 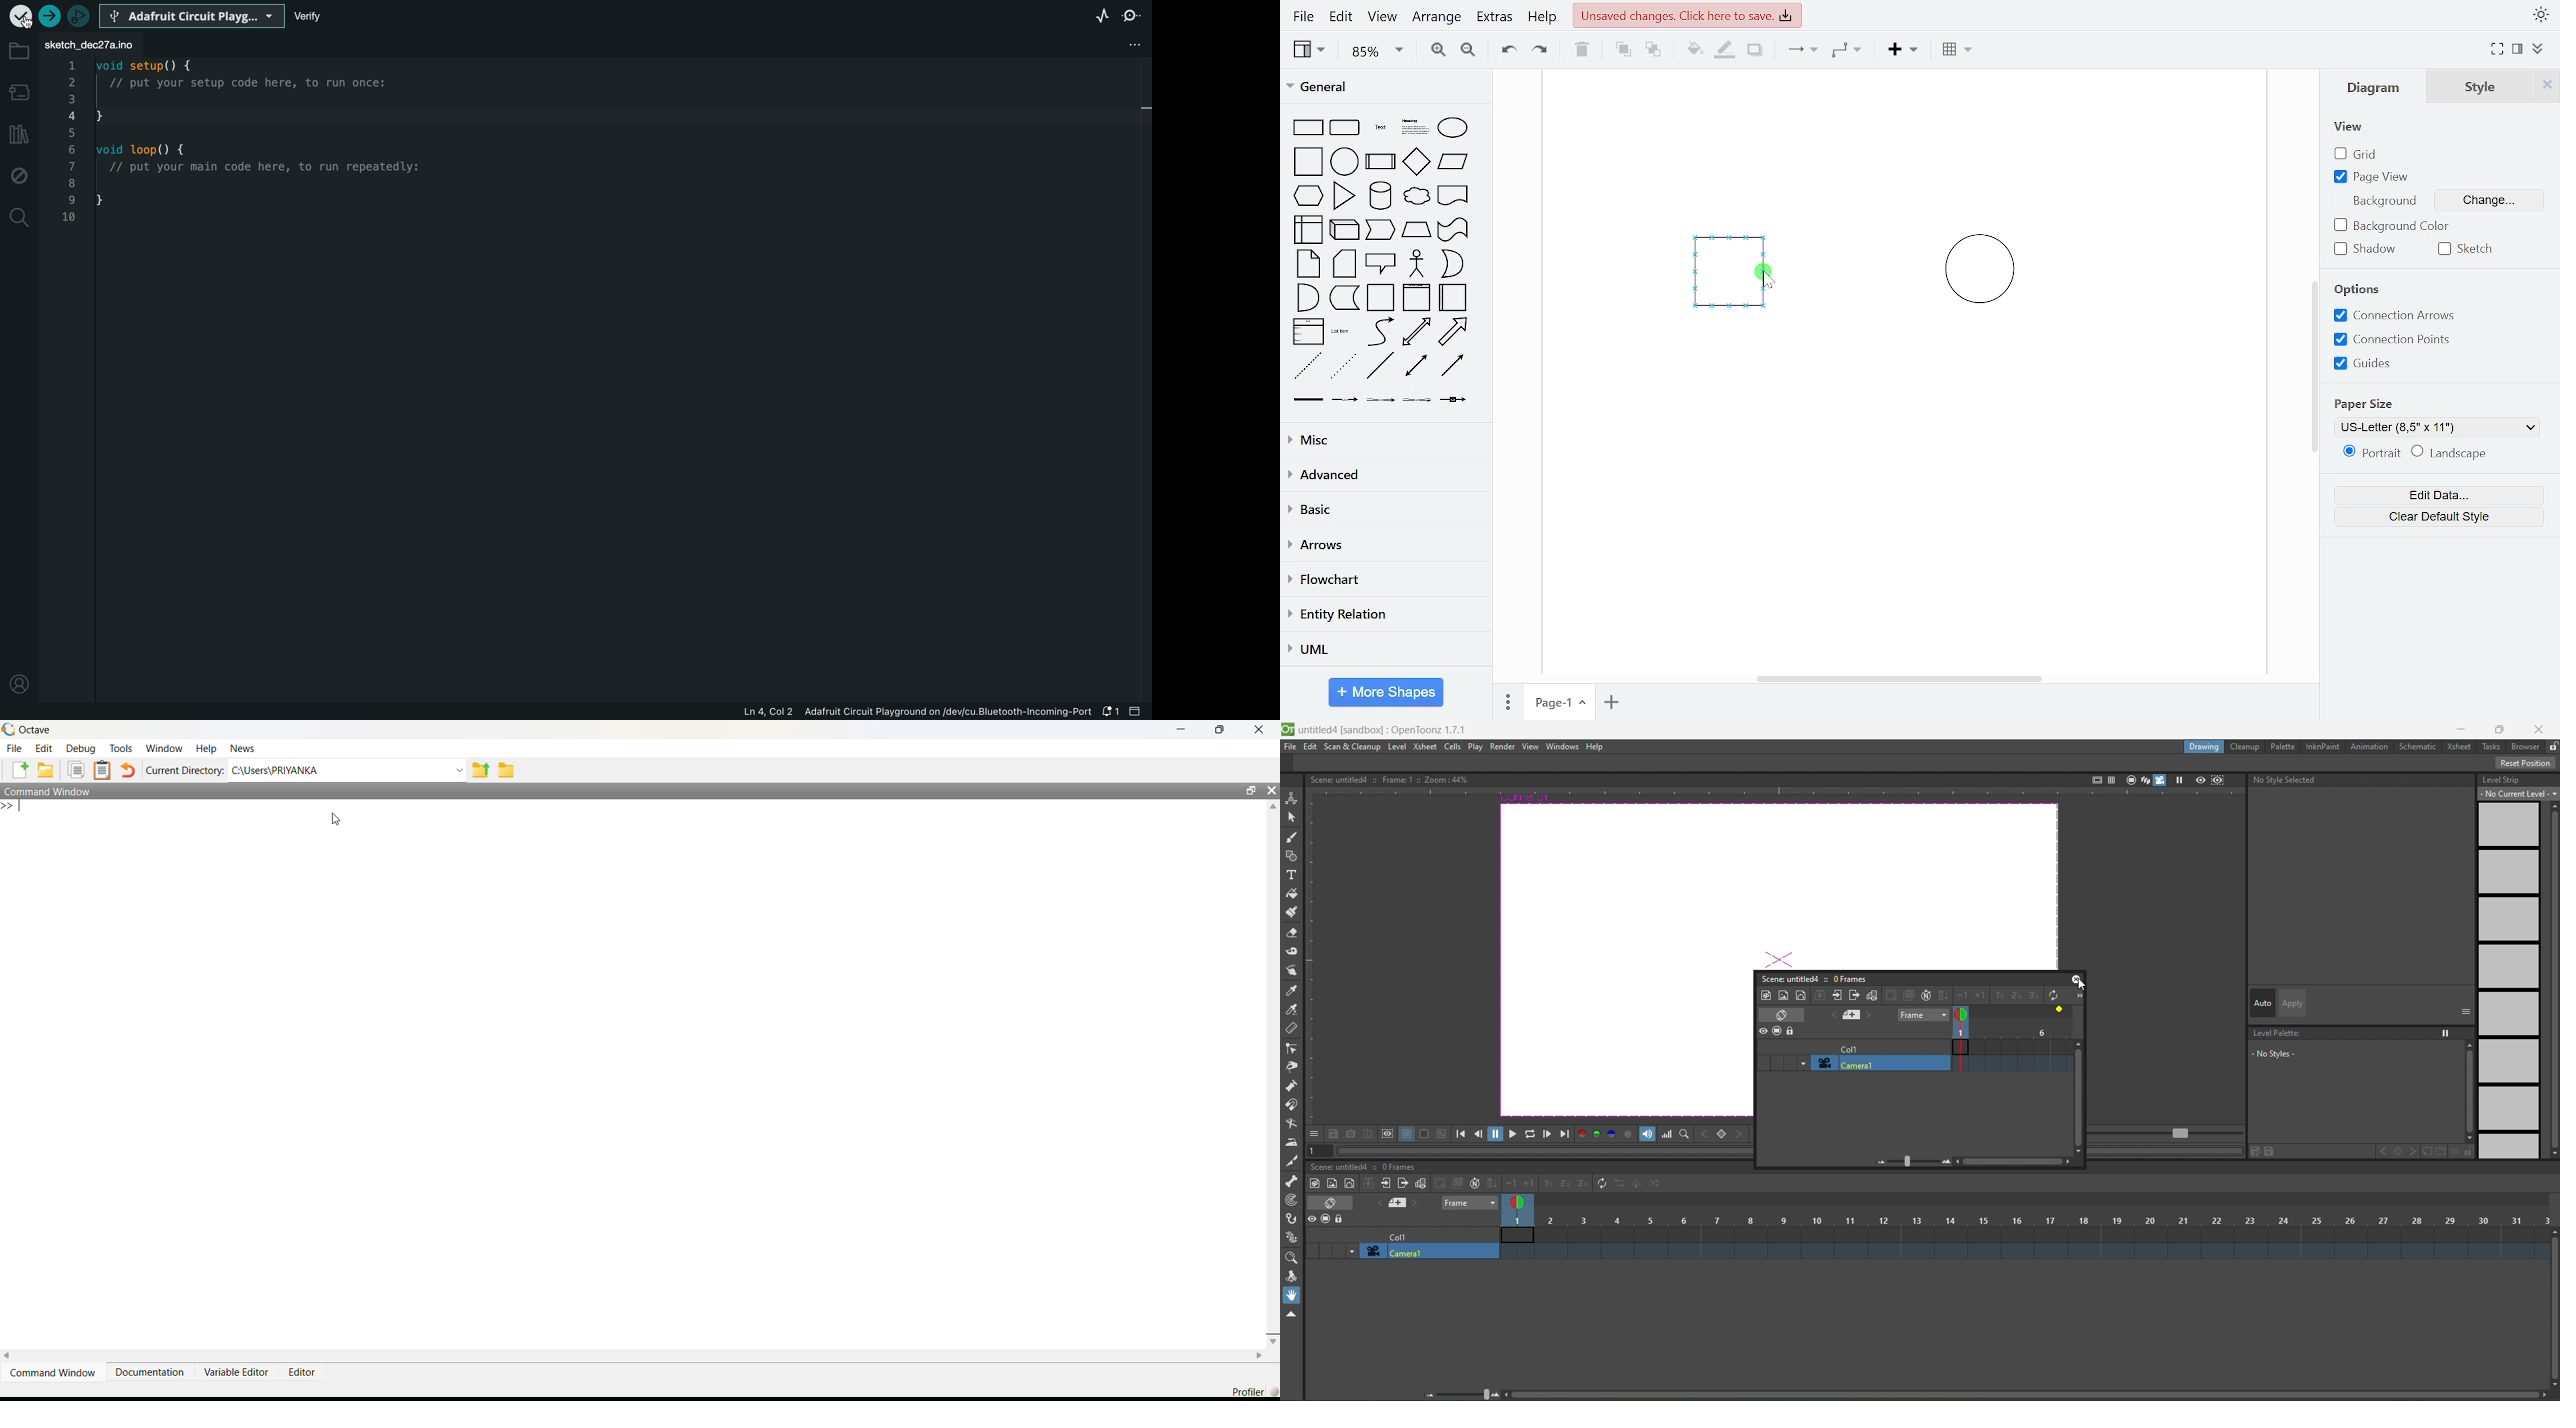 What do you see at coordinates (1345, 400) in the screenshot?
I see `connector with label` at bounding box center [1345, 400].